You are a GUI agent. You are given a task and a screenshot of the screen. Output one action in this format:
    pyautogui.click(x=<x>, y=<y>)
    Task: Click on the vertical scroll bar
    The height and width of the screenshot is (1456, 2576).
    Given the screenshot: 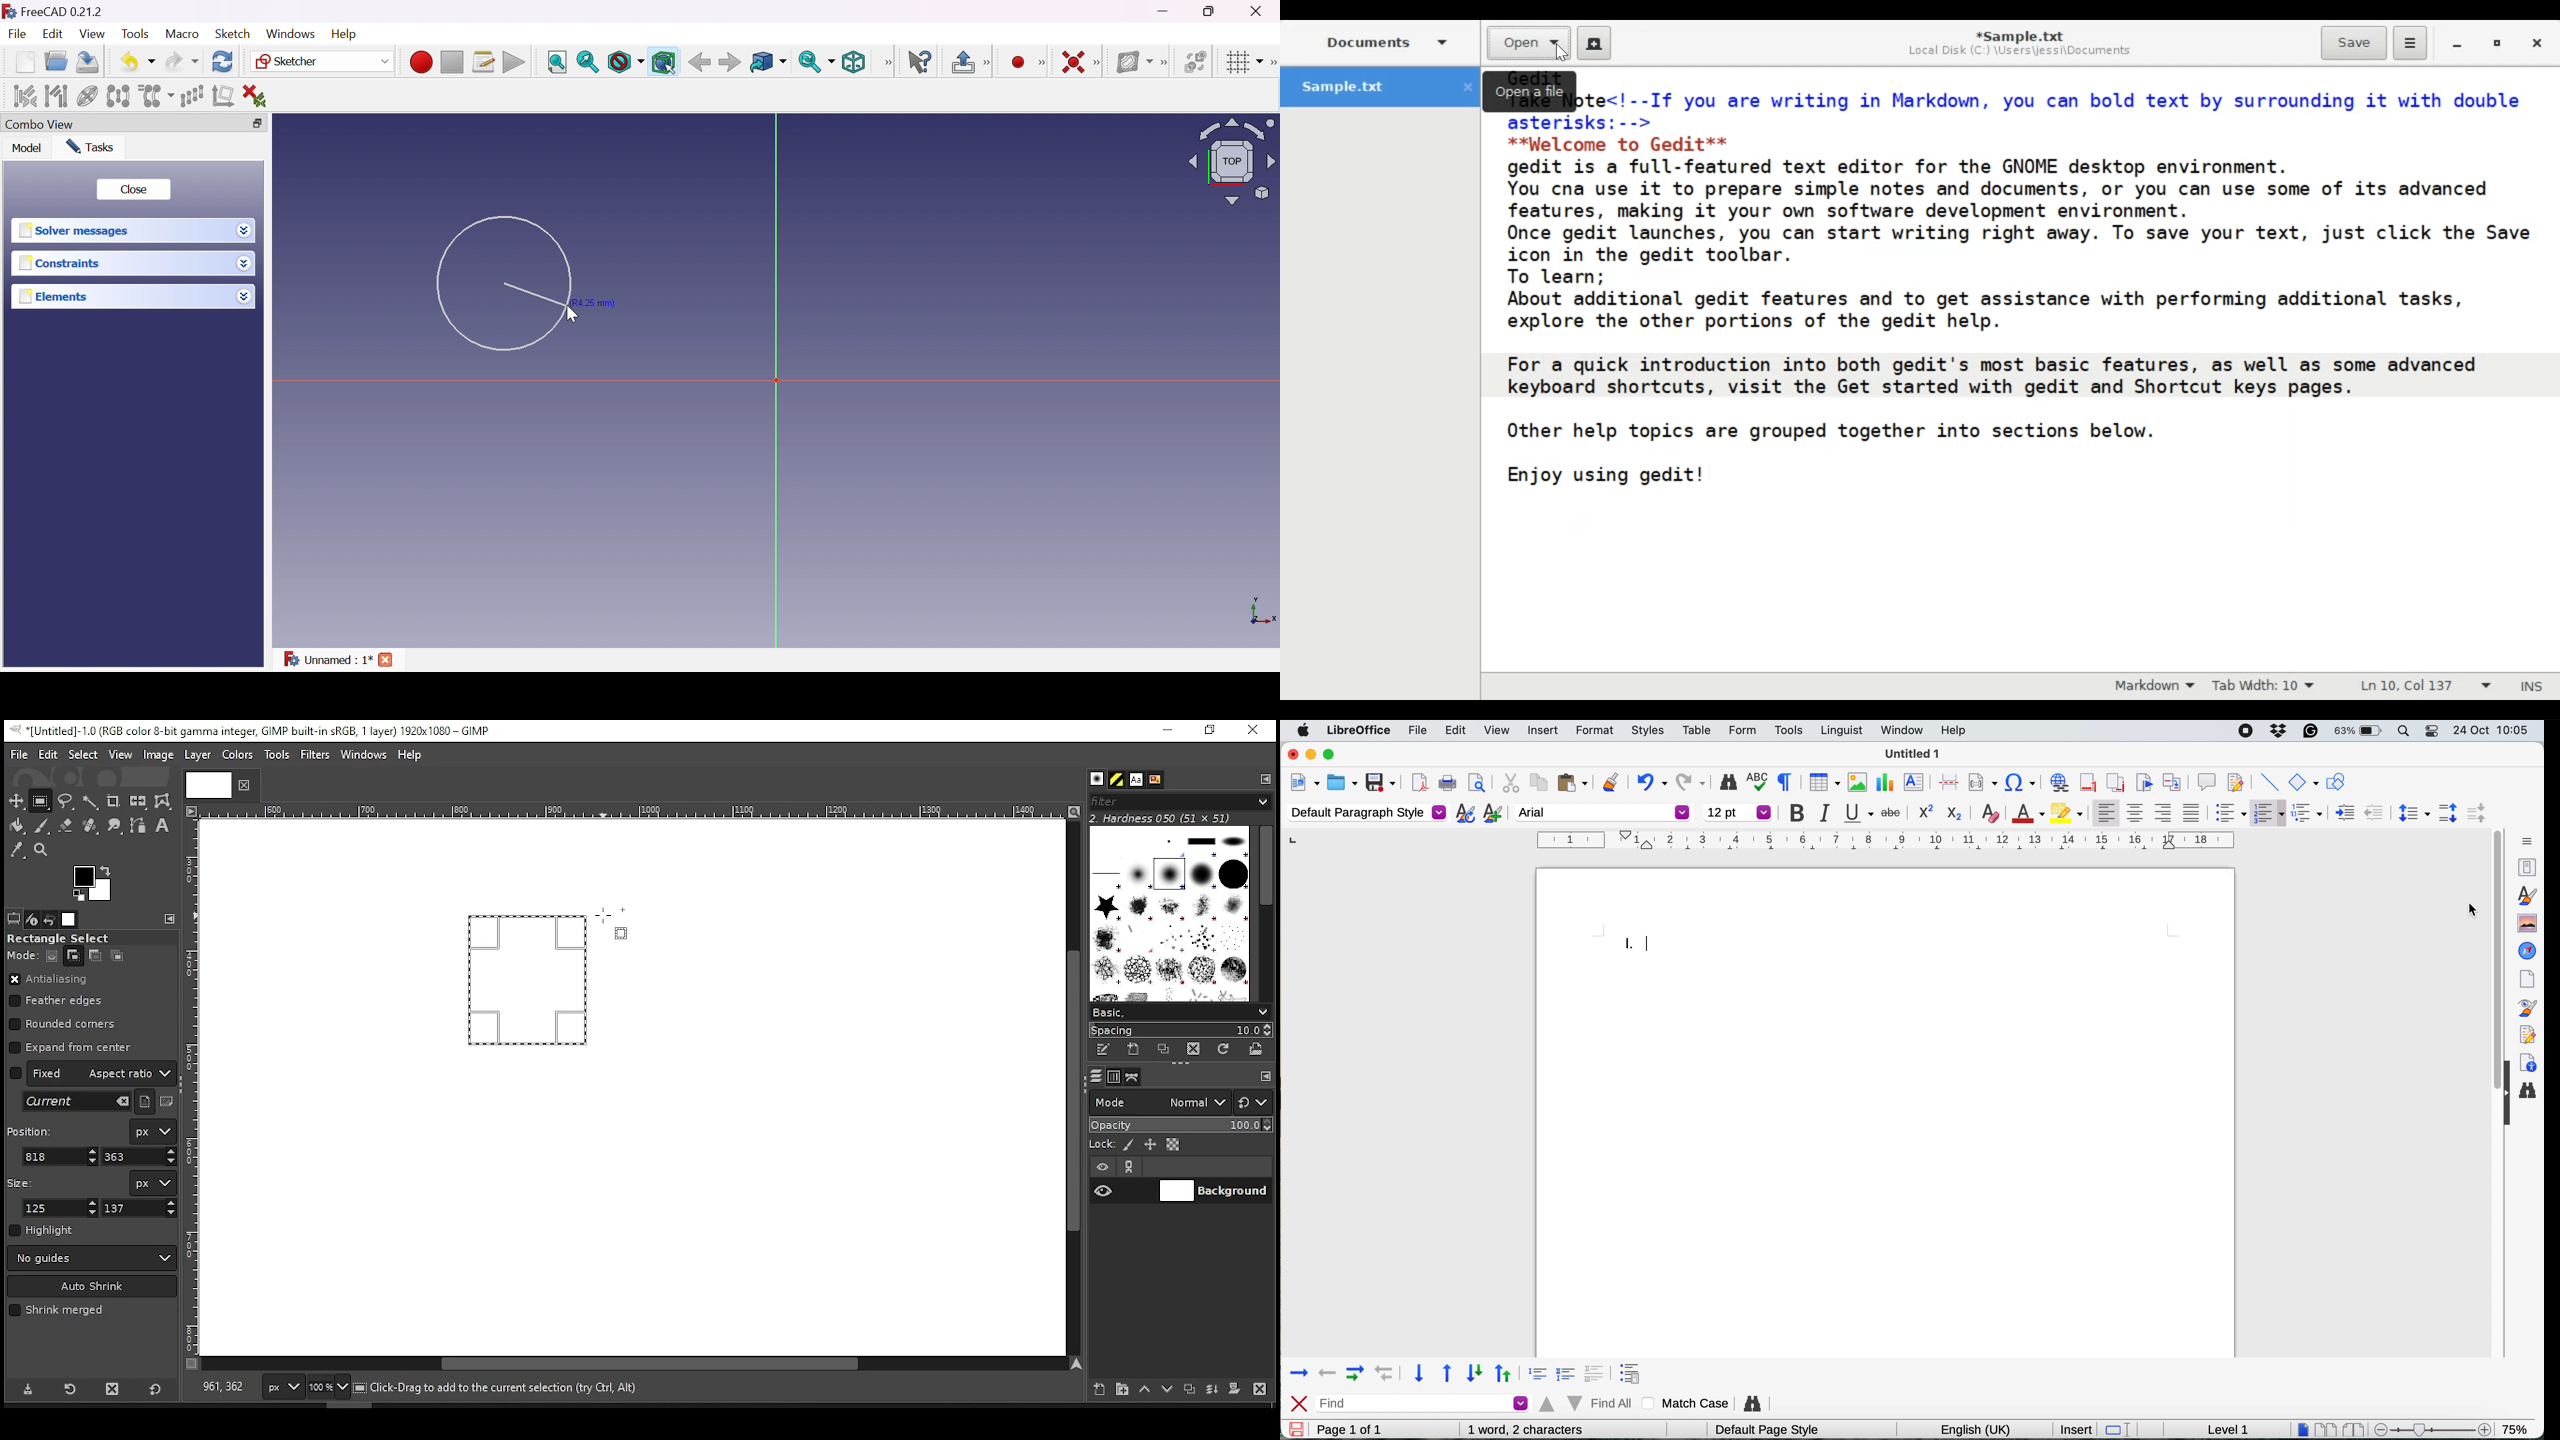 What is the action you would take?
    pyautogui.click(x=2489, y=978)
    